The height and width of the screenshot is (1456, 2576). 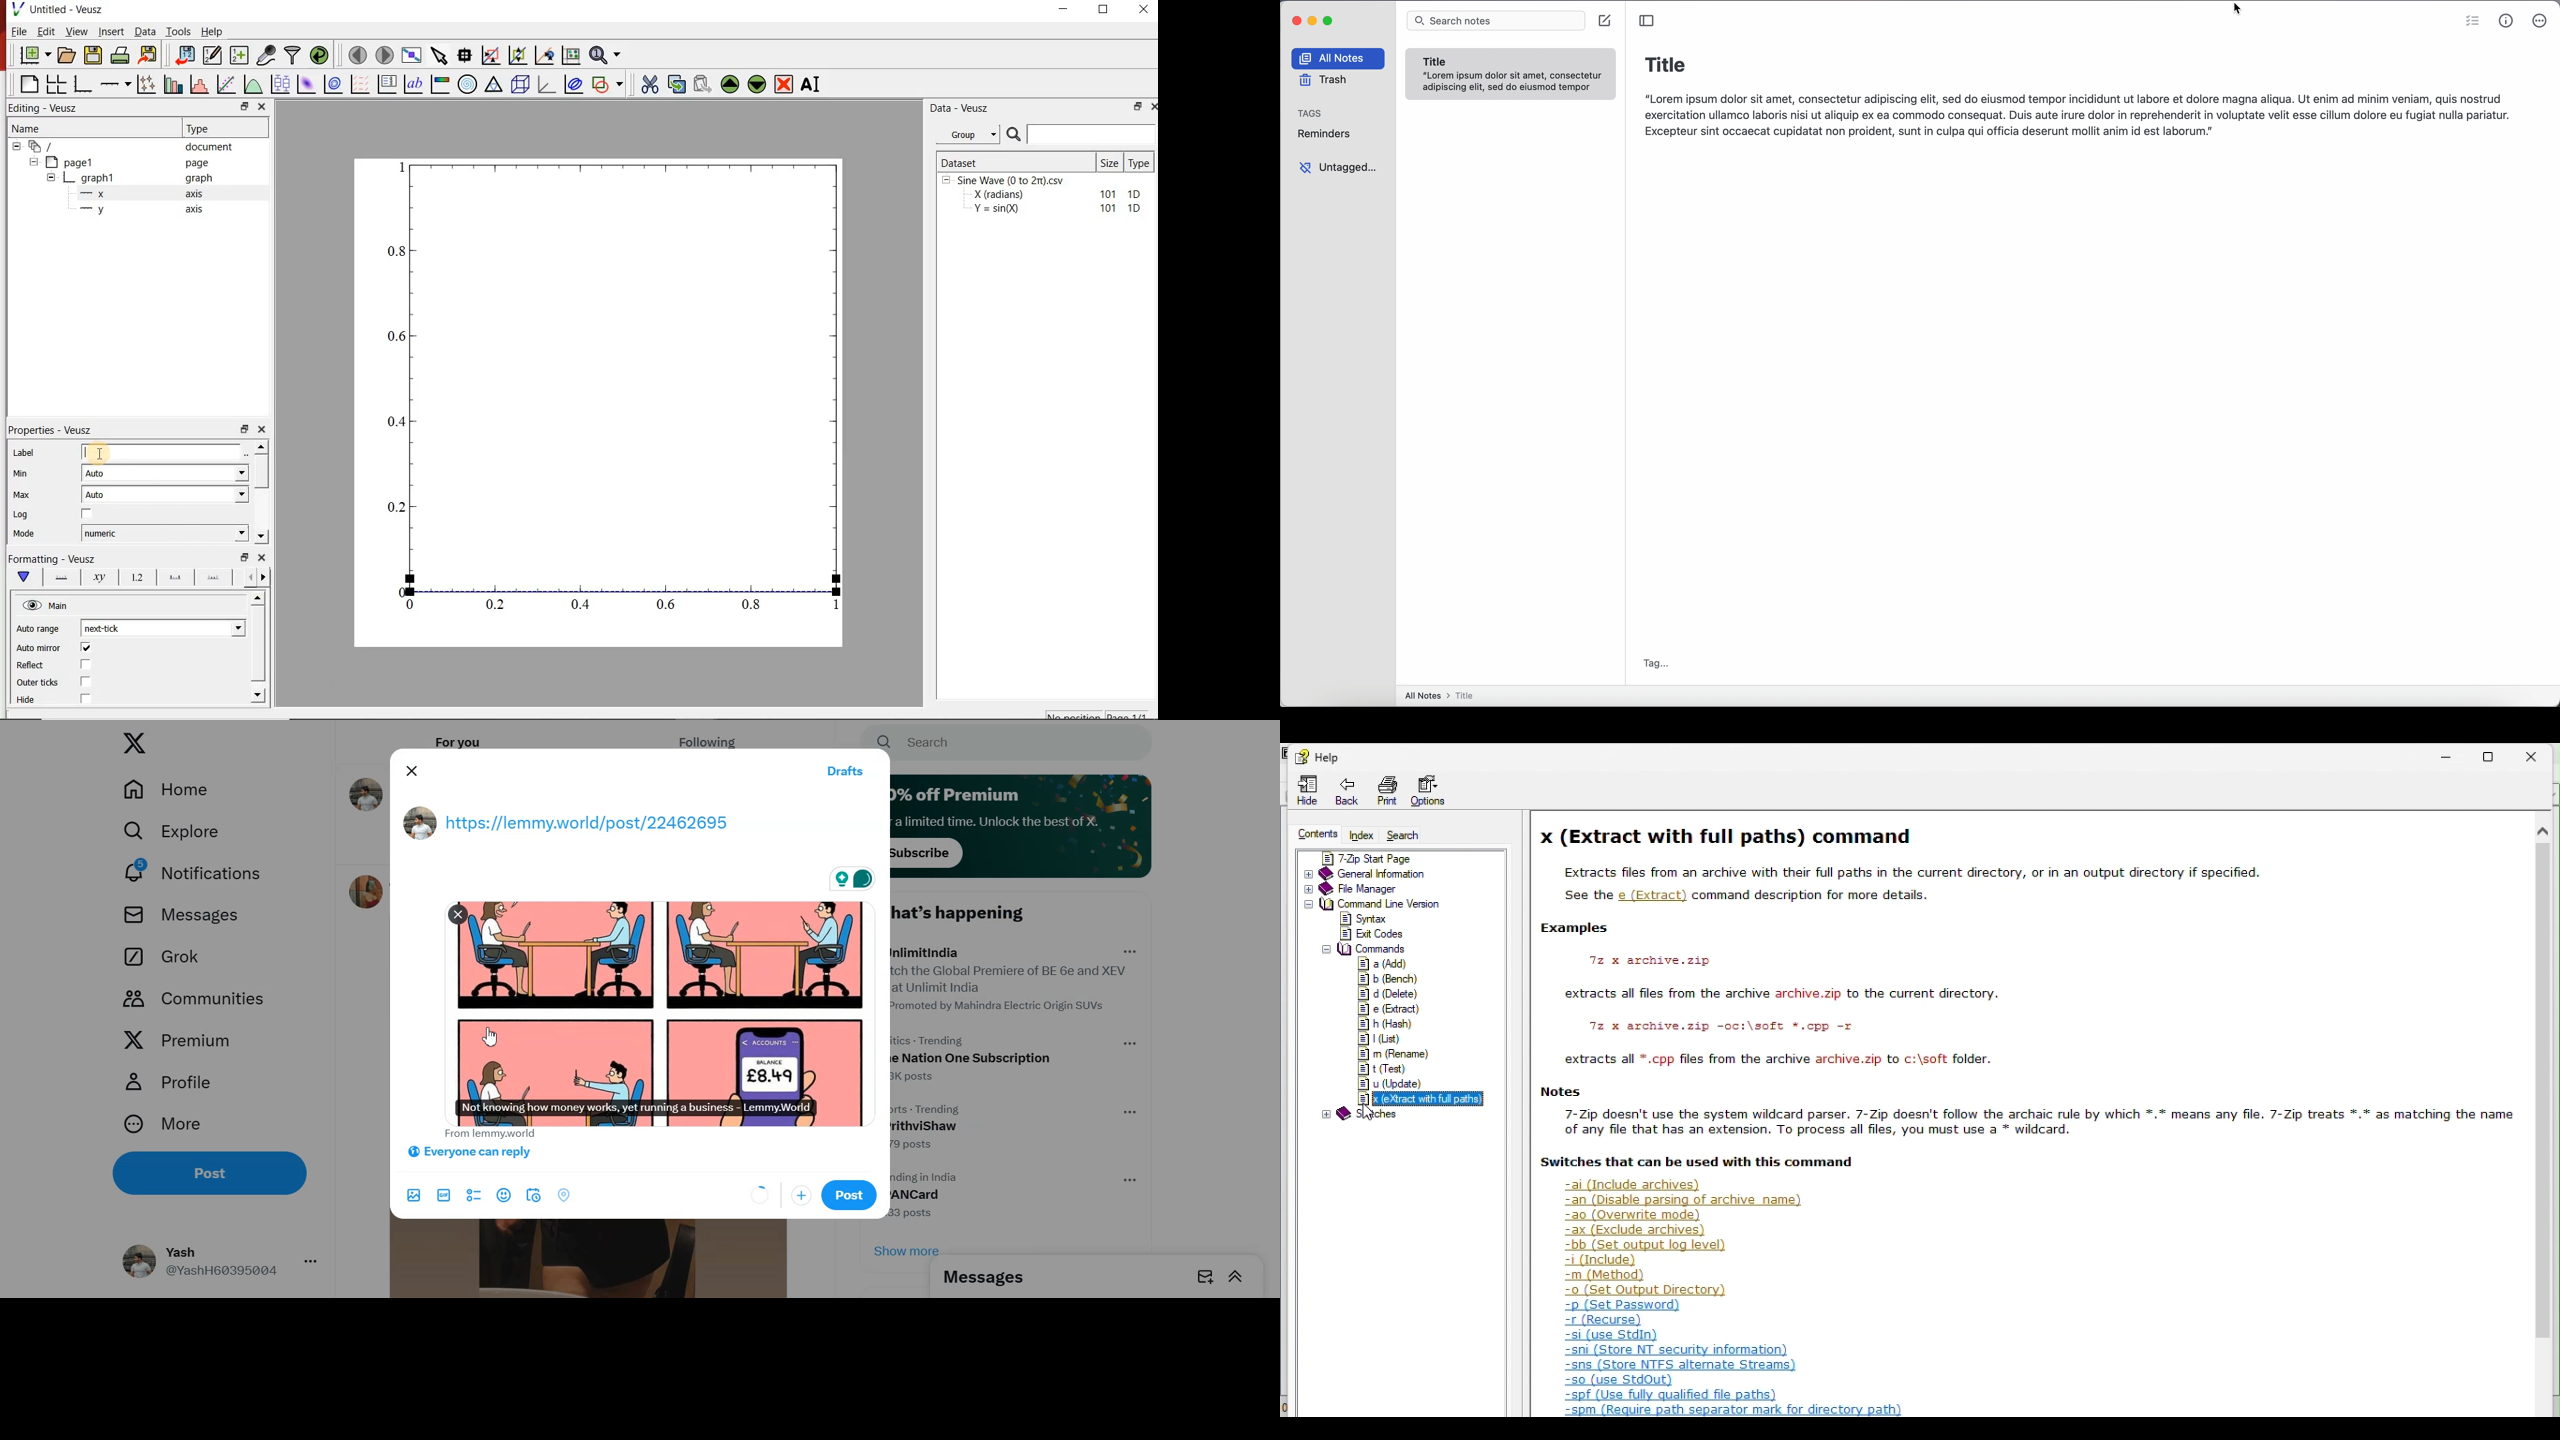 What do you see at coordinates (2024, 833) in the screenshot?
I see `File Manager` at bounding box center [2024, 833].